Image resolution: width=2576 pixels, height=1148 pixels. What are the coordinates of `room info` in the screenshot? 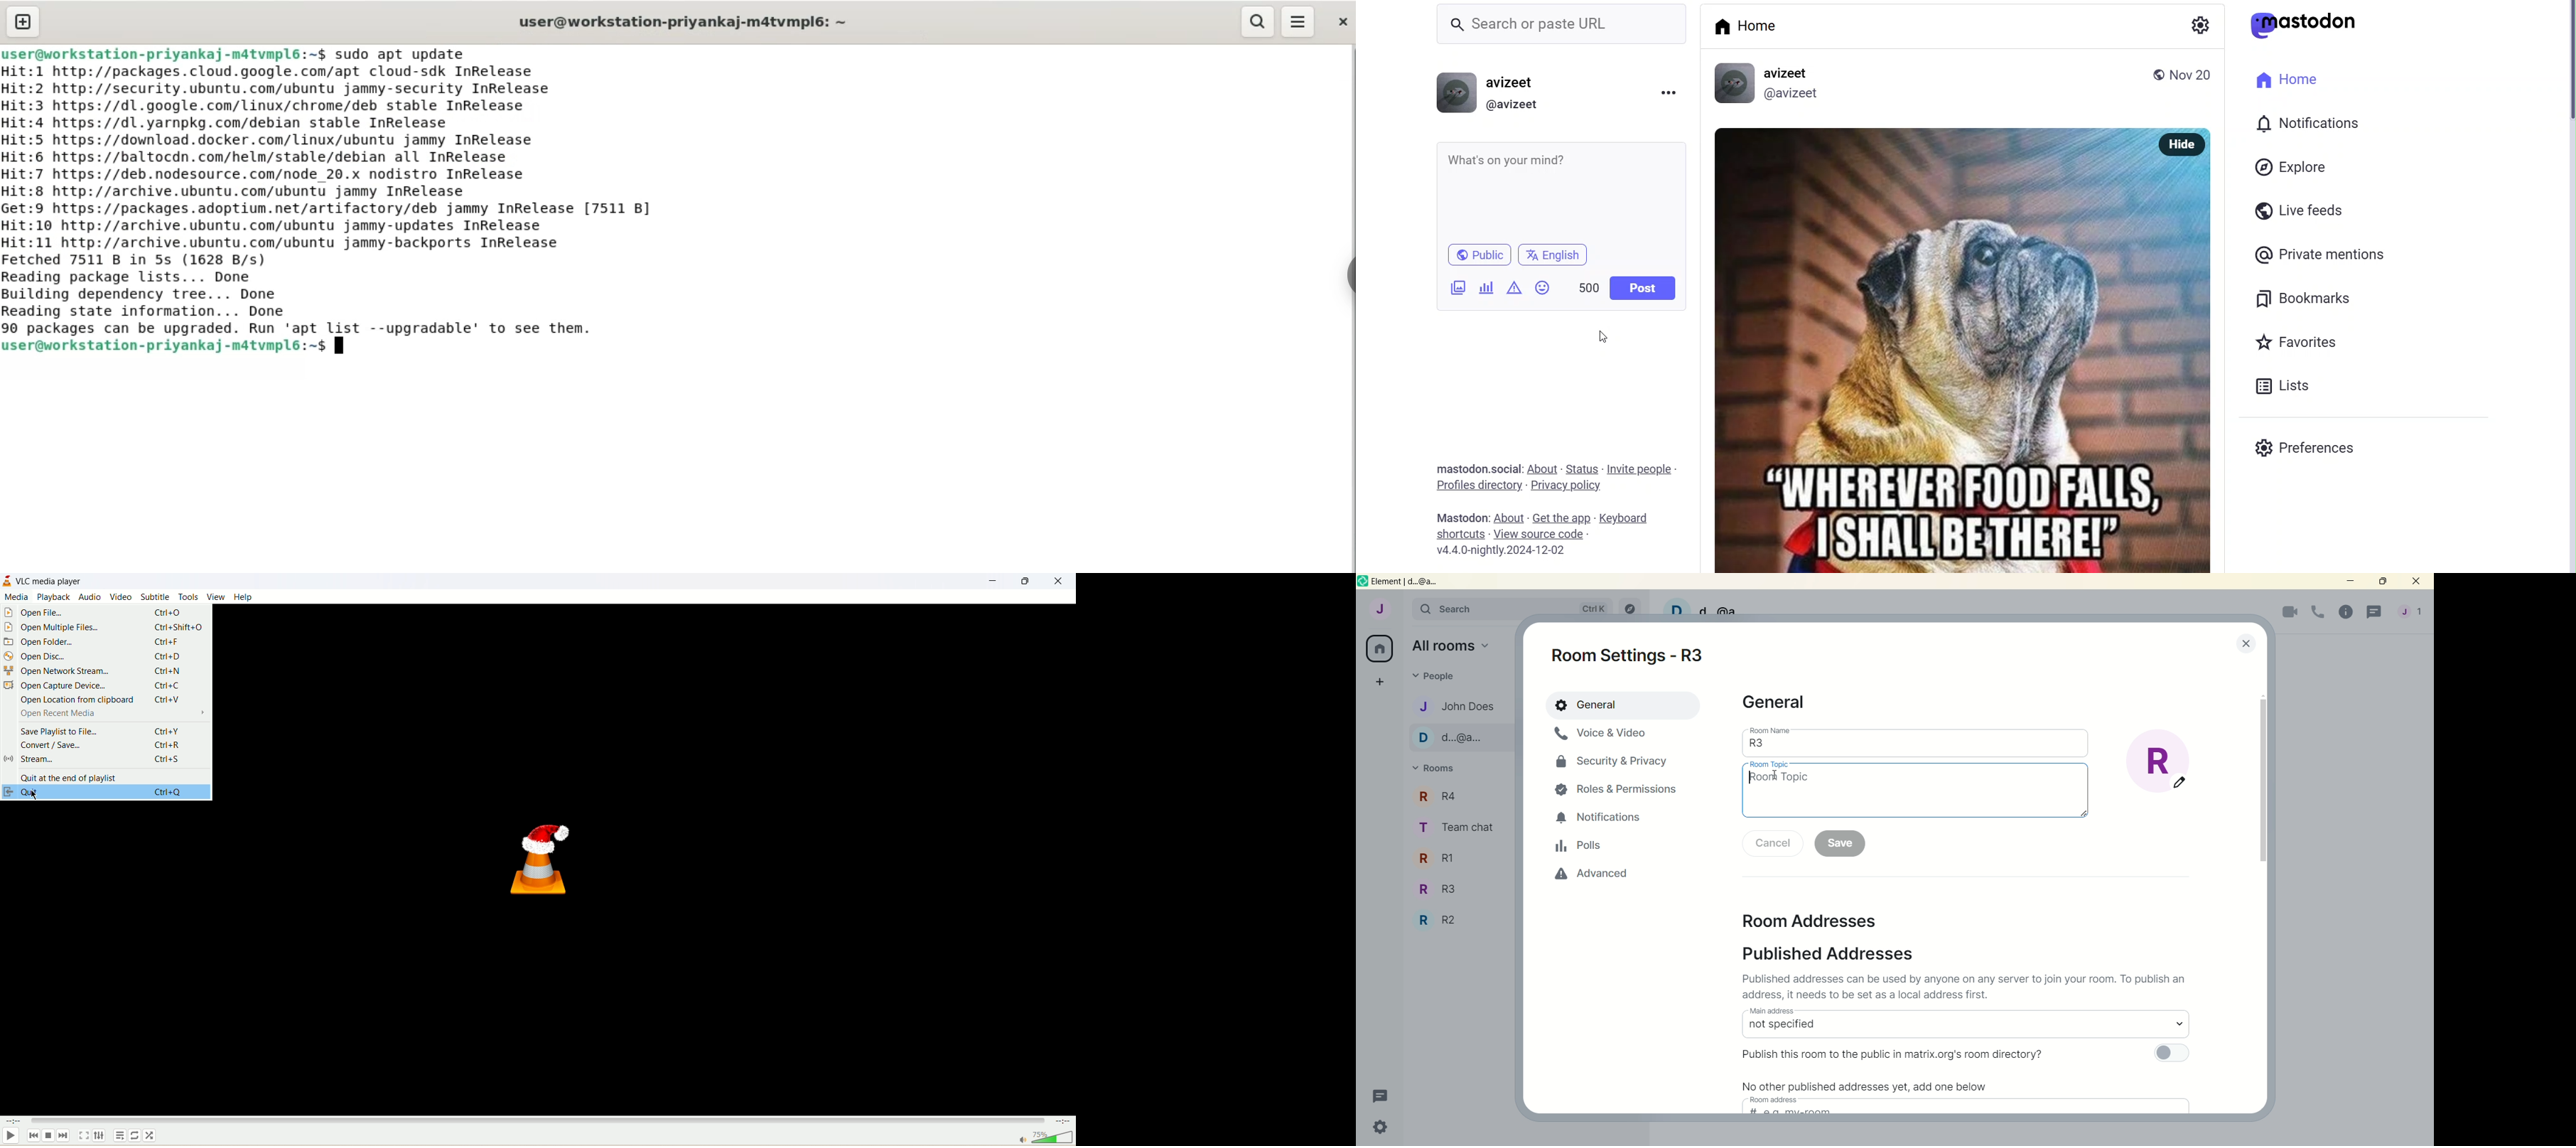 It's located at (2345, 612).